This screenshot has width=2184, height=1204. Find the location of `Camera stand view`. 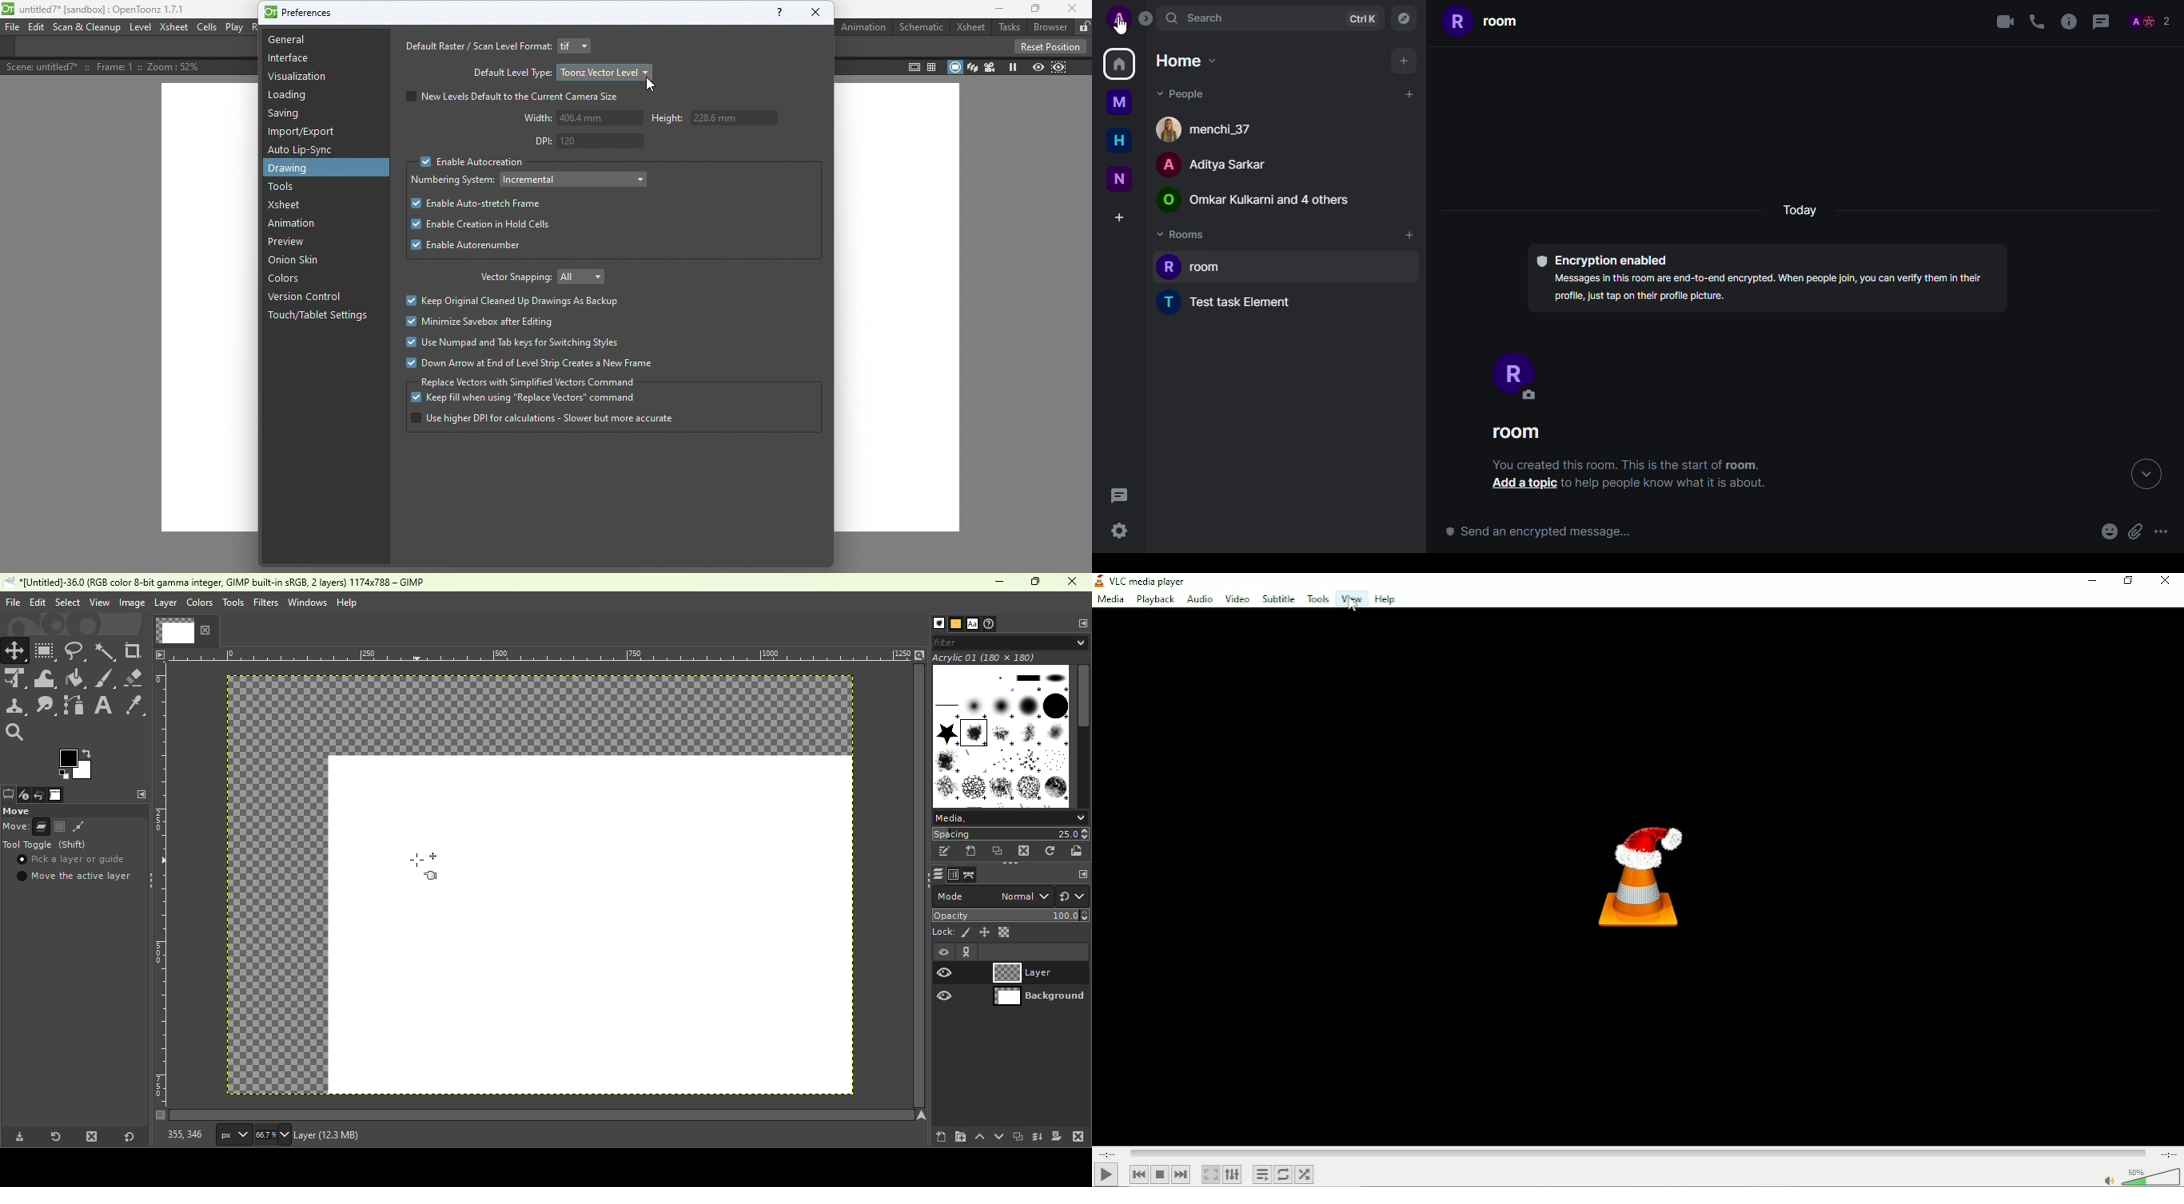

Camera stand view is located at coordinates (955, 67).